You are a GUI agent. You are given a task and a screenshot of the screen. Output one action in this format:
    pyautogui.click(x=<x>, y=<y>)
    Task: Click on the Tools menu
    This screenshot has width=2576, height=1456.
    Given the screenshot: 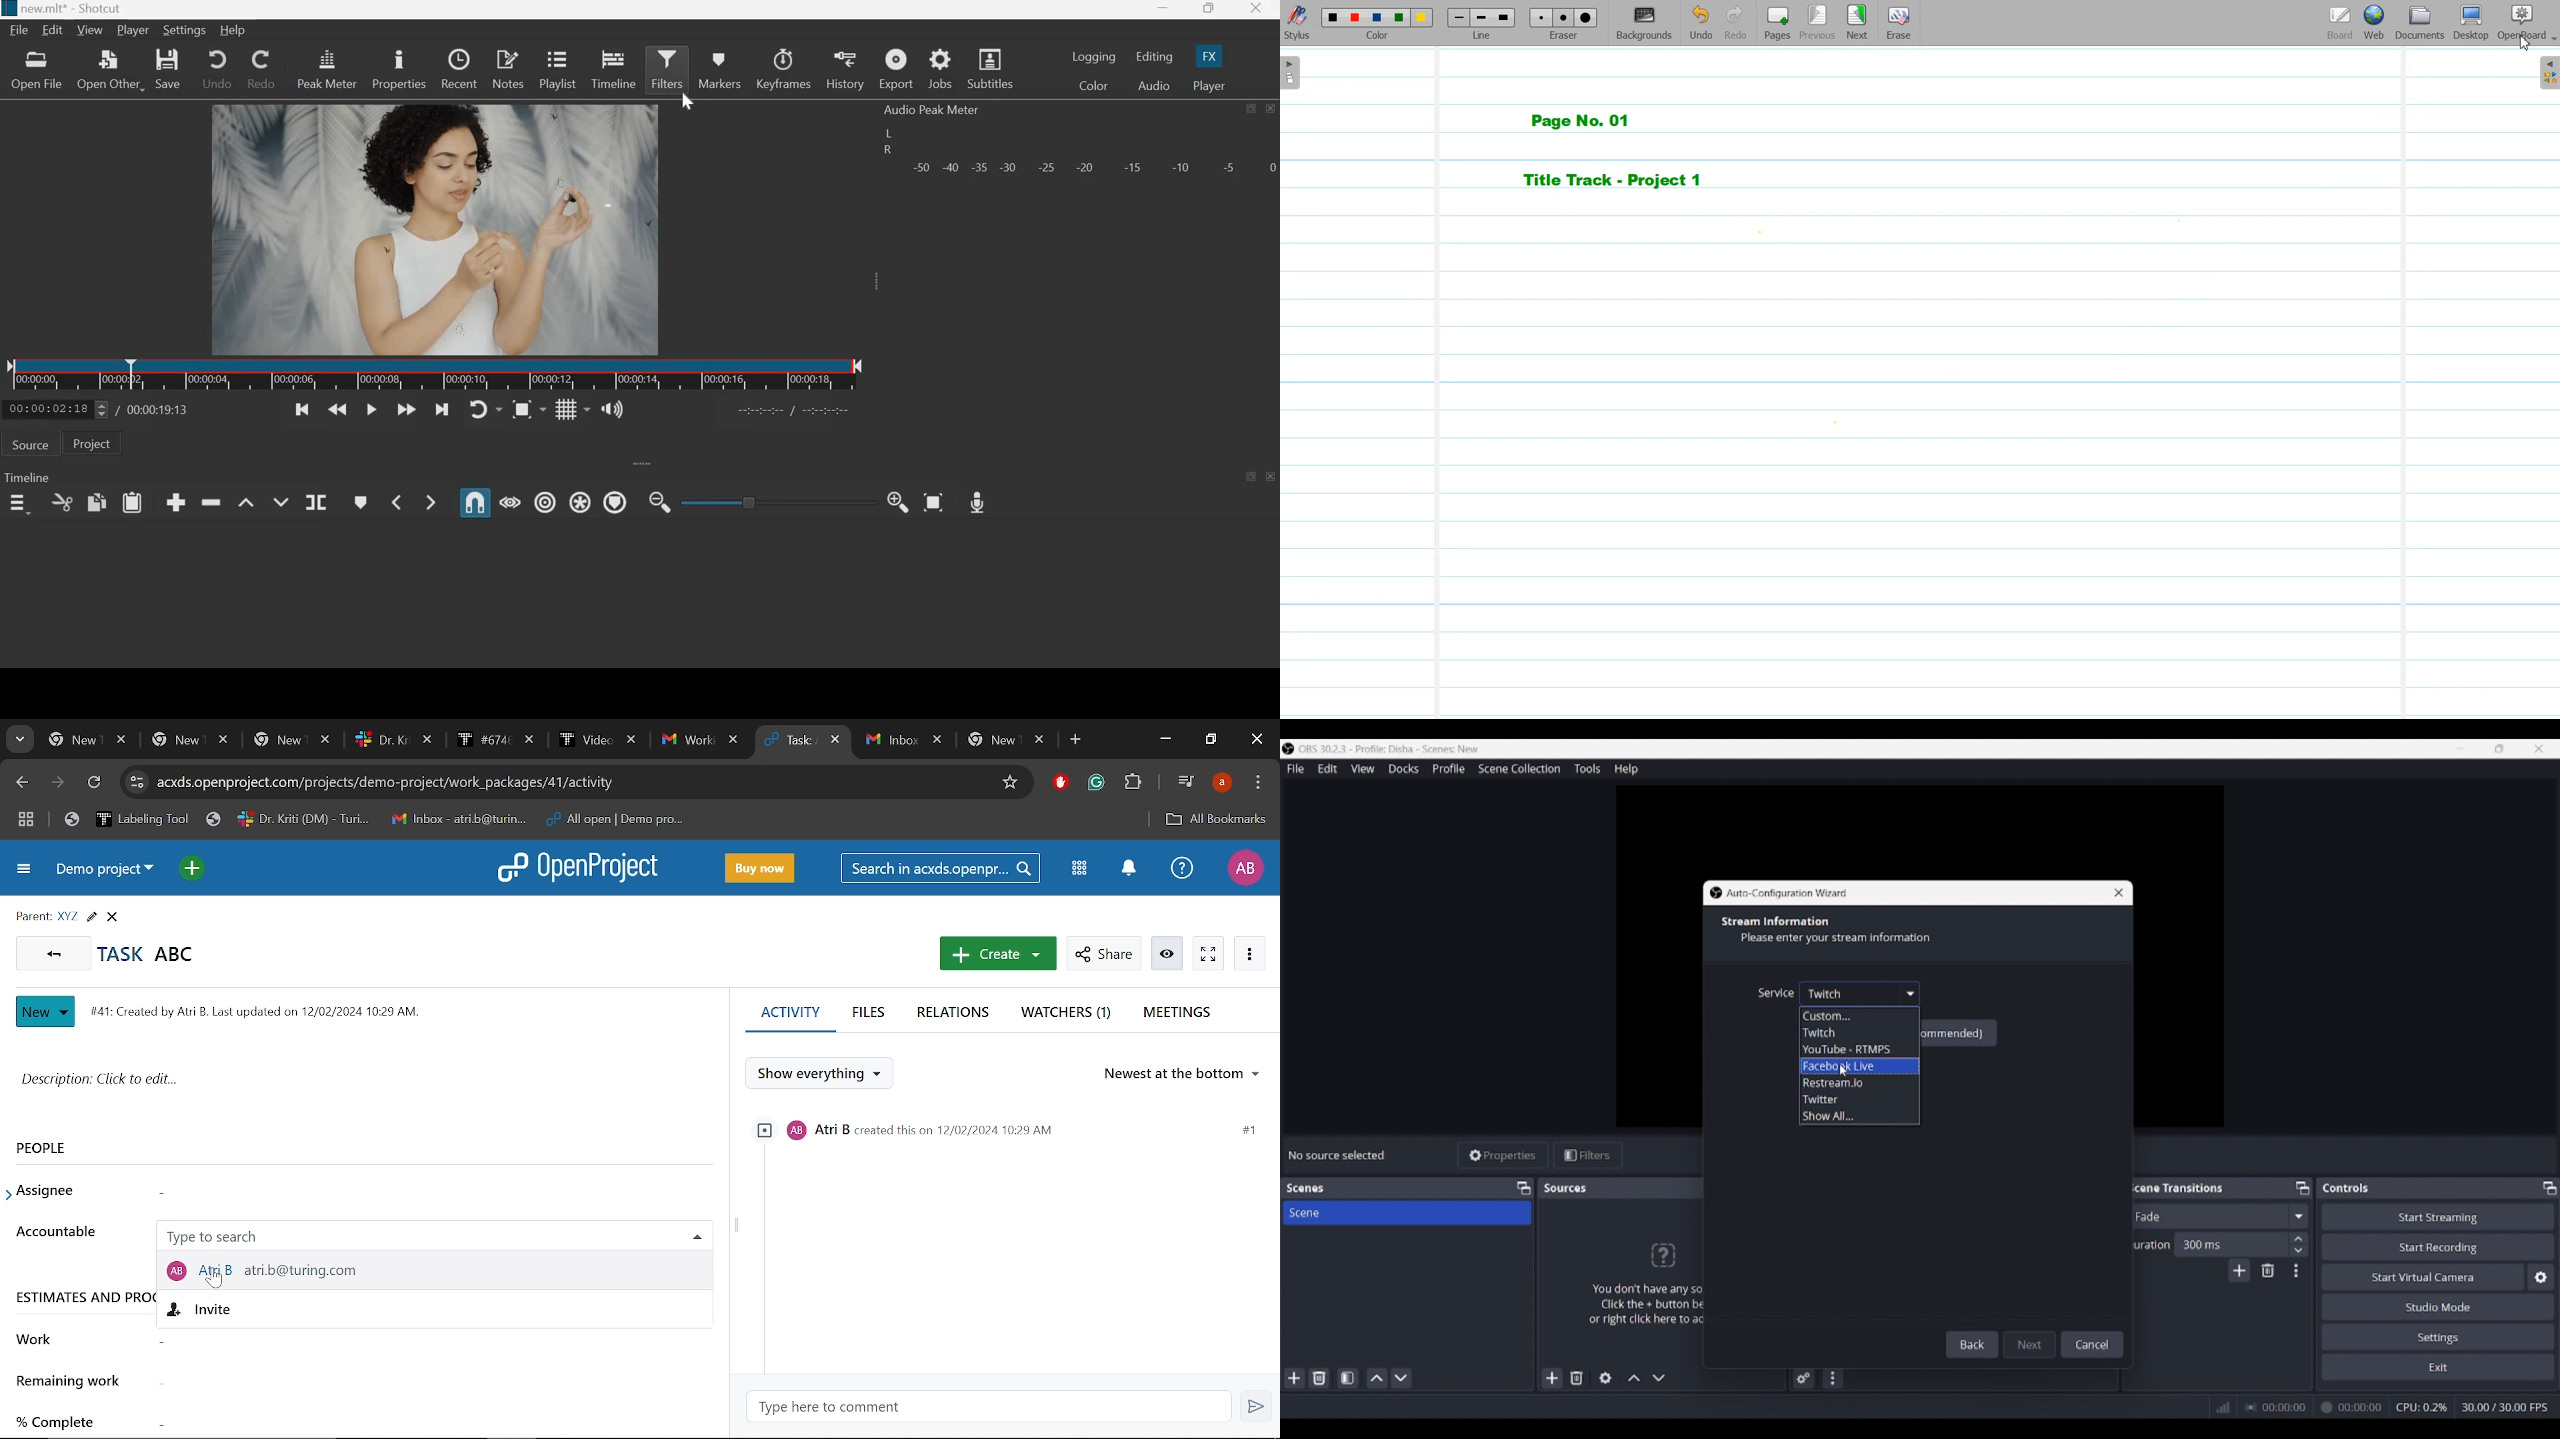 What is the action you would take?
    pyautogui.click(x=1587, y=768)
    